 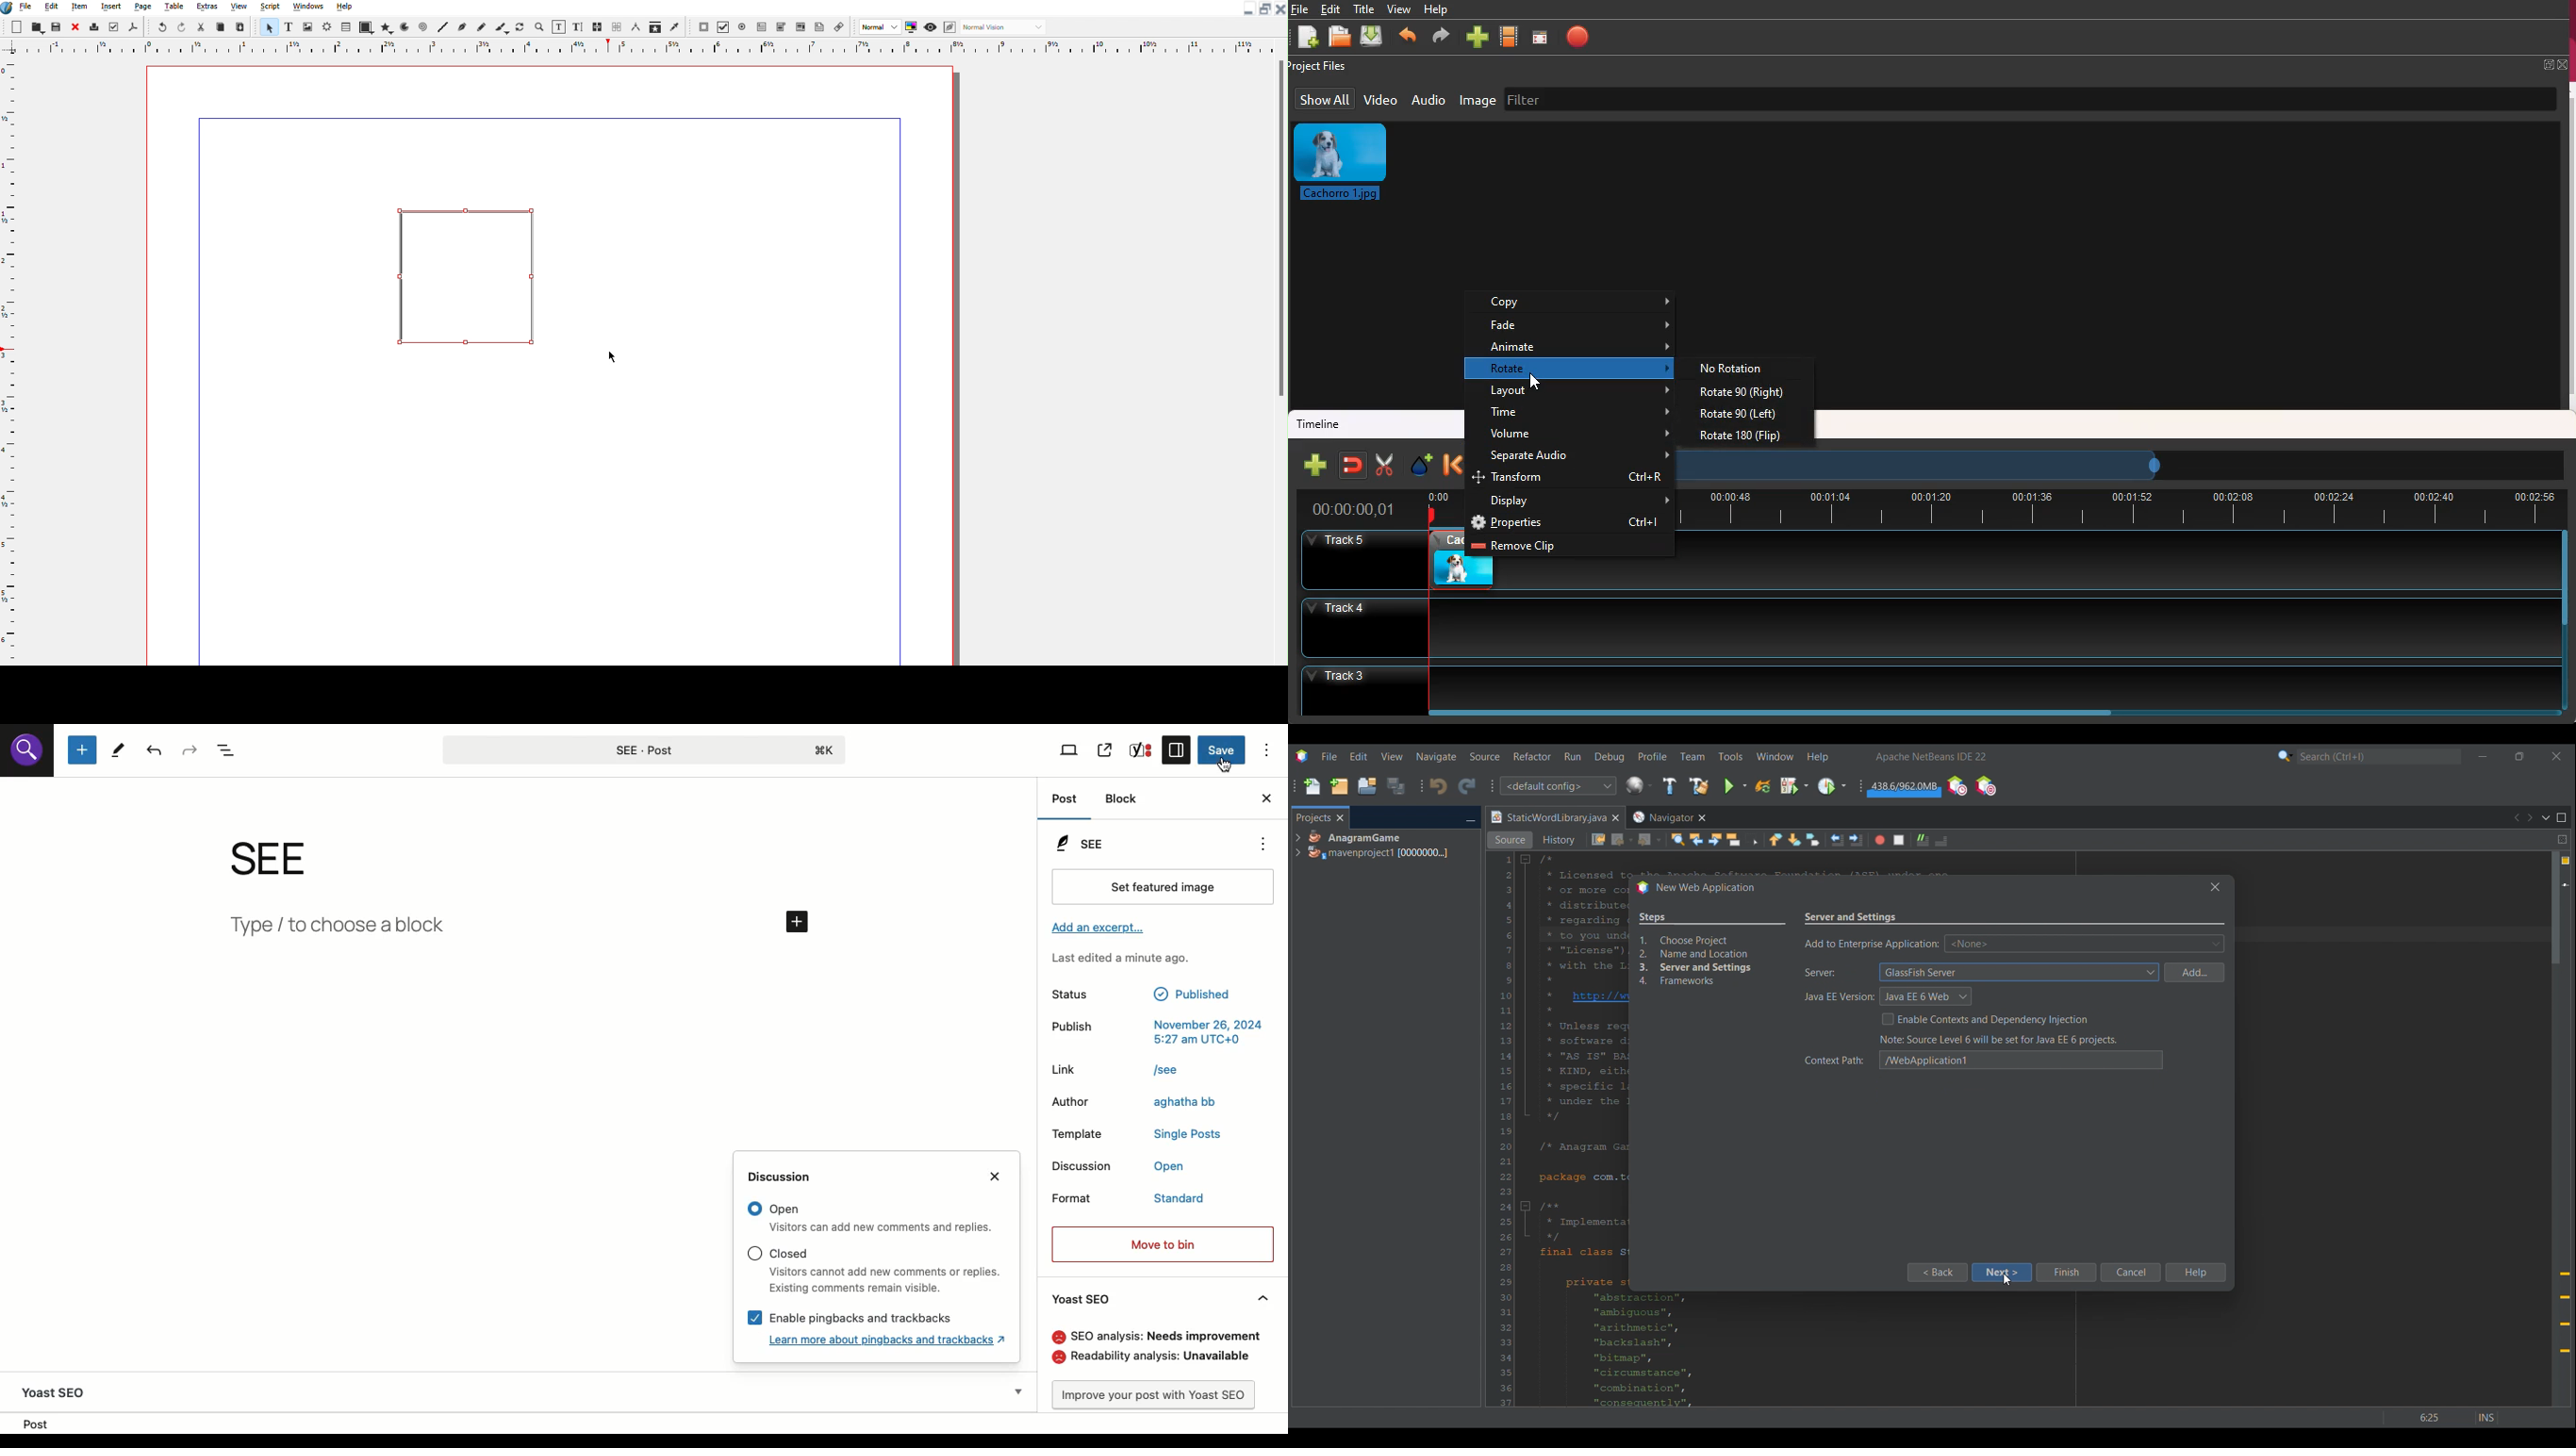 What do you see at coordinates (287, 27) in the screenshot?
I see `Text` at bounding box center [287, 27].